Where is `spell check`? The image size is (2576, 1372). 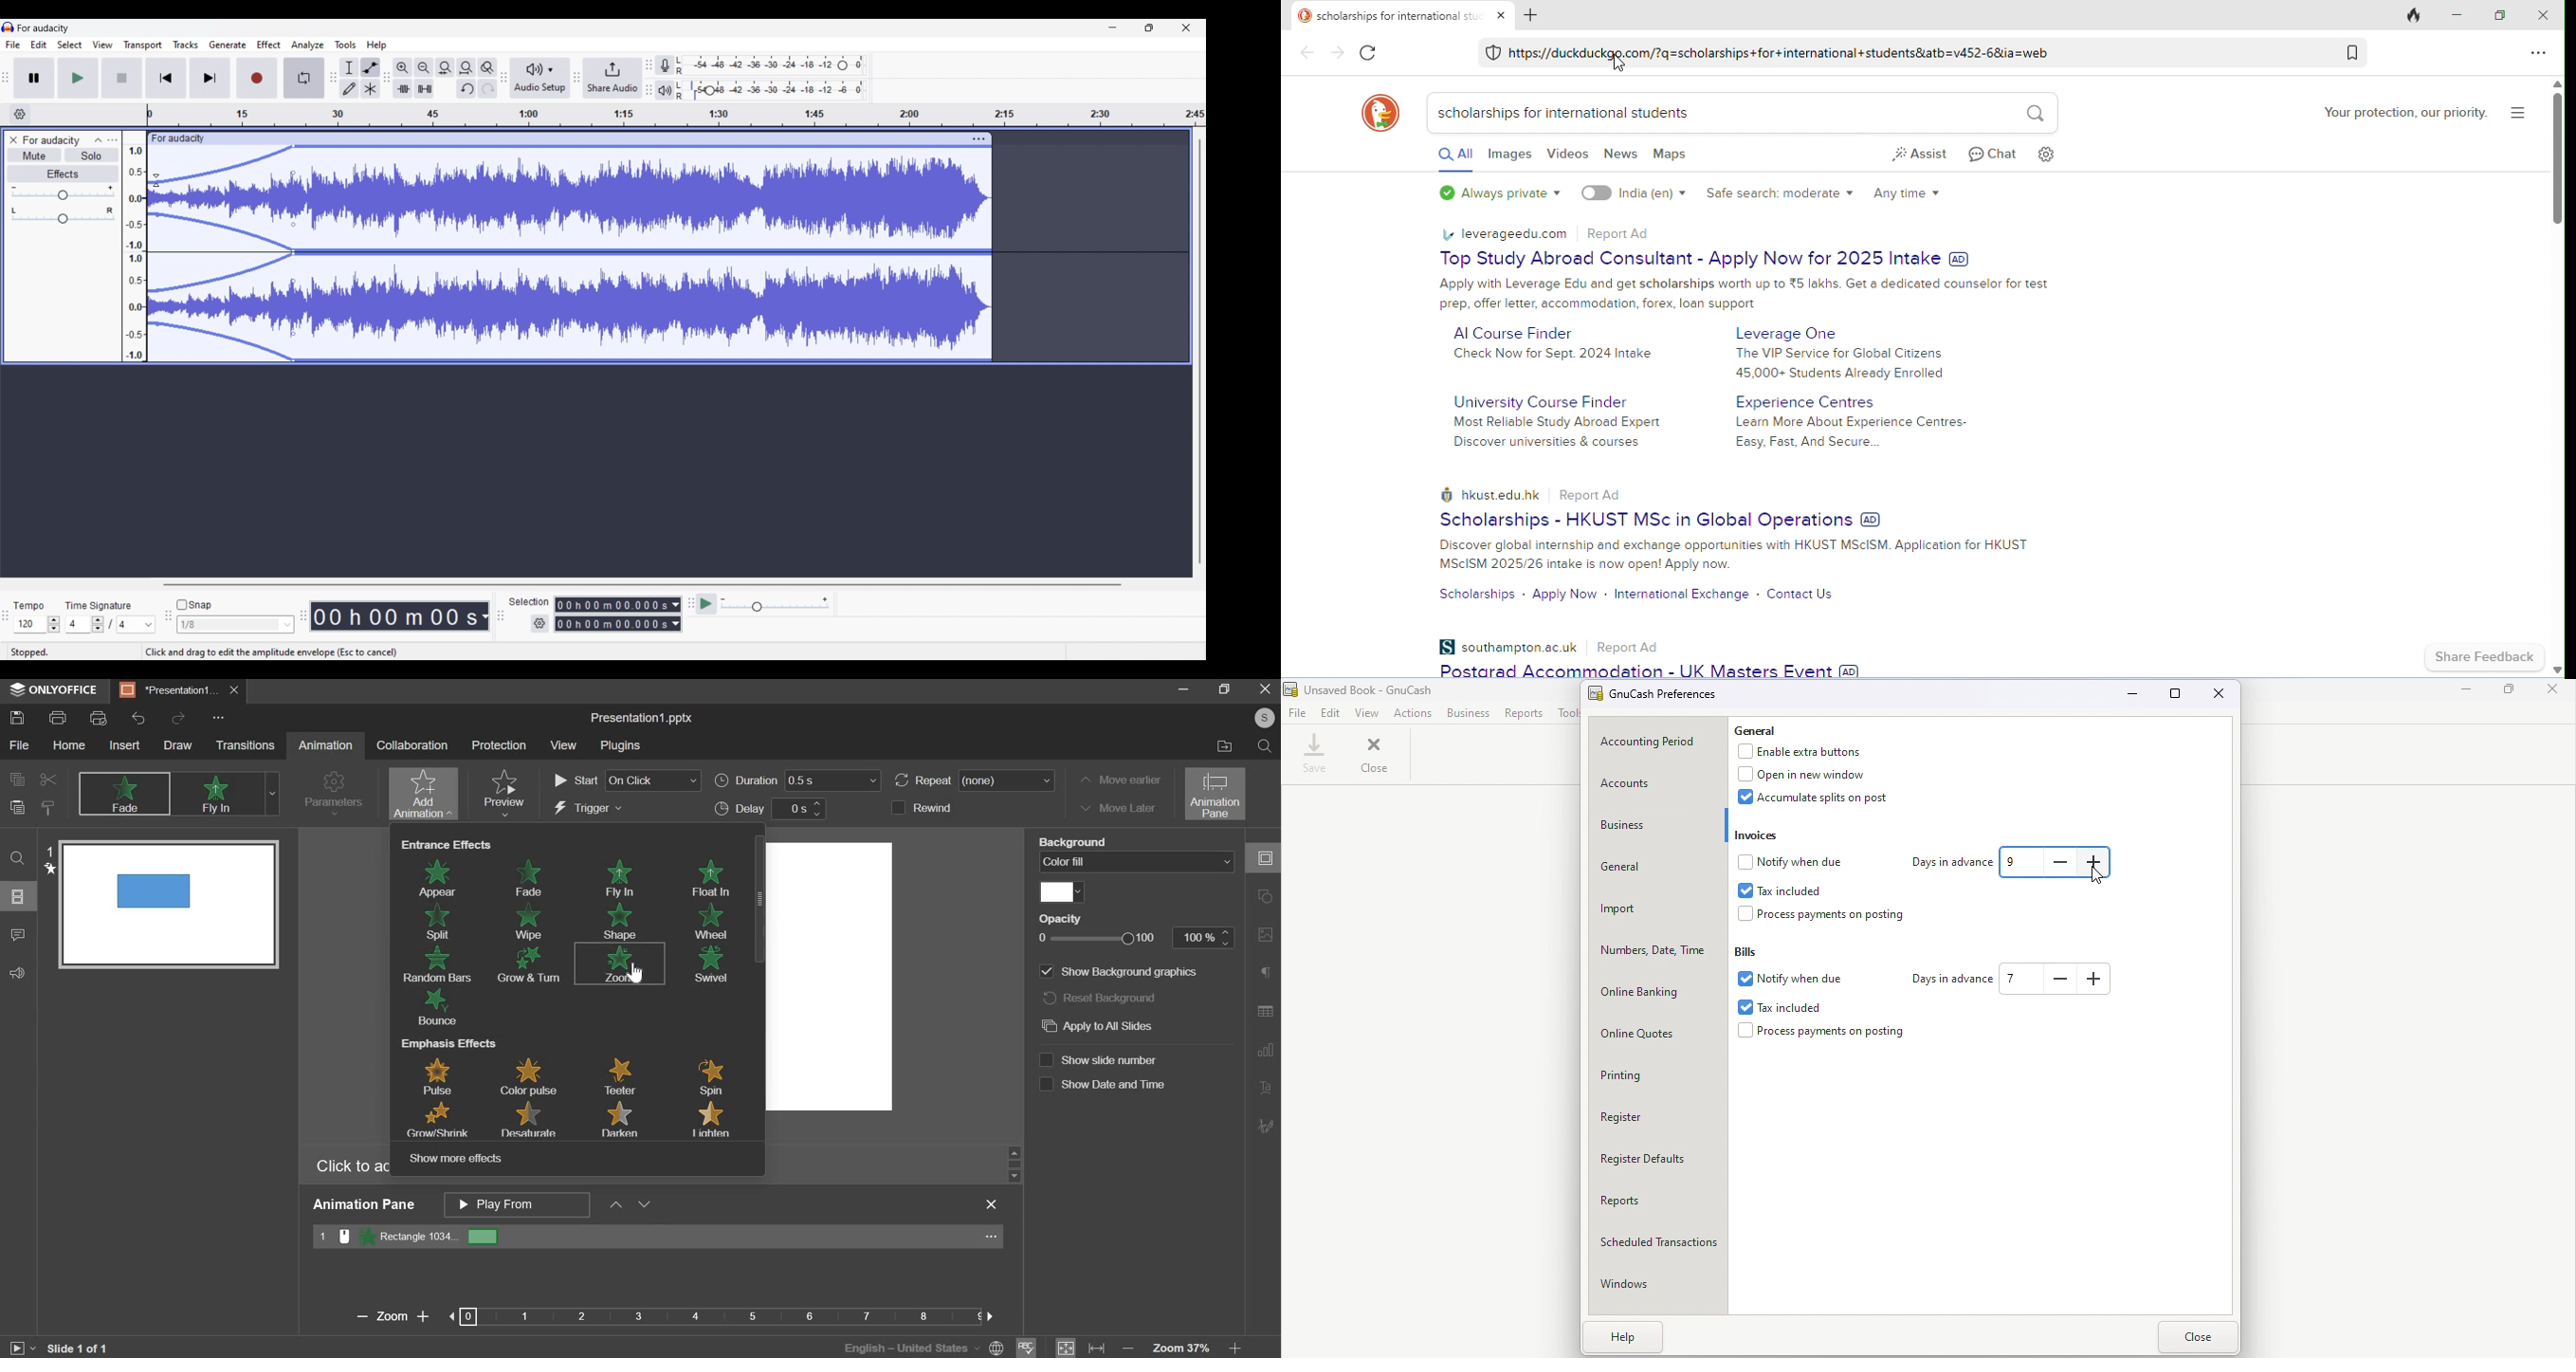 spell check is located at coordinates (1031, 1345).